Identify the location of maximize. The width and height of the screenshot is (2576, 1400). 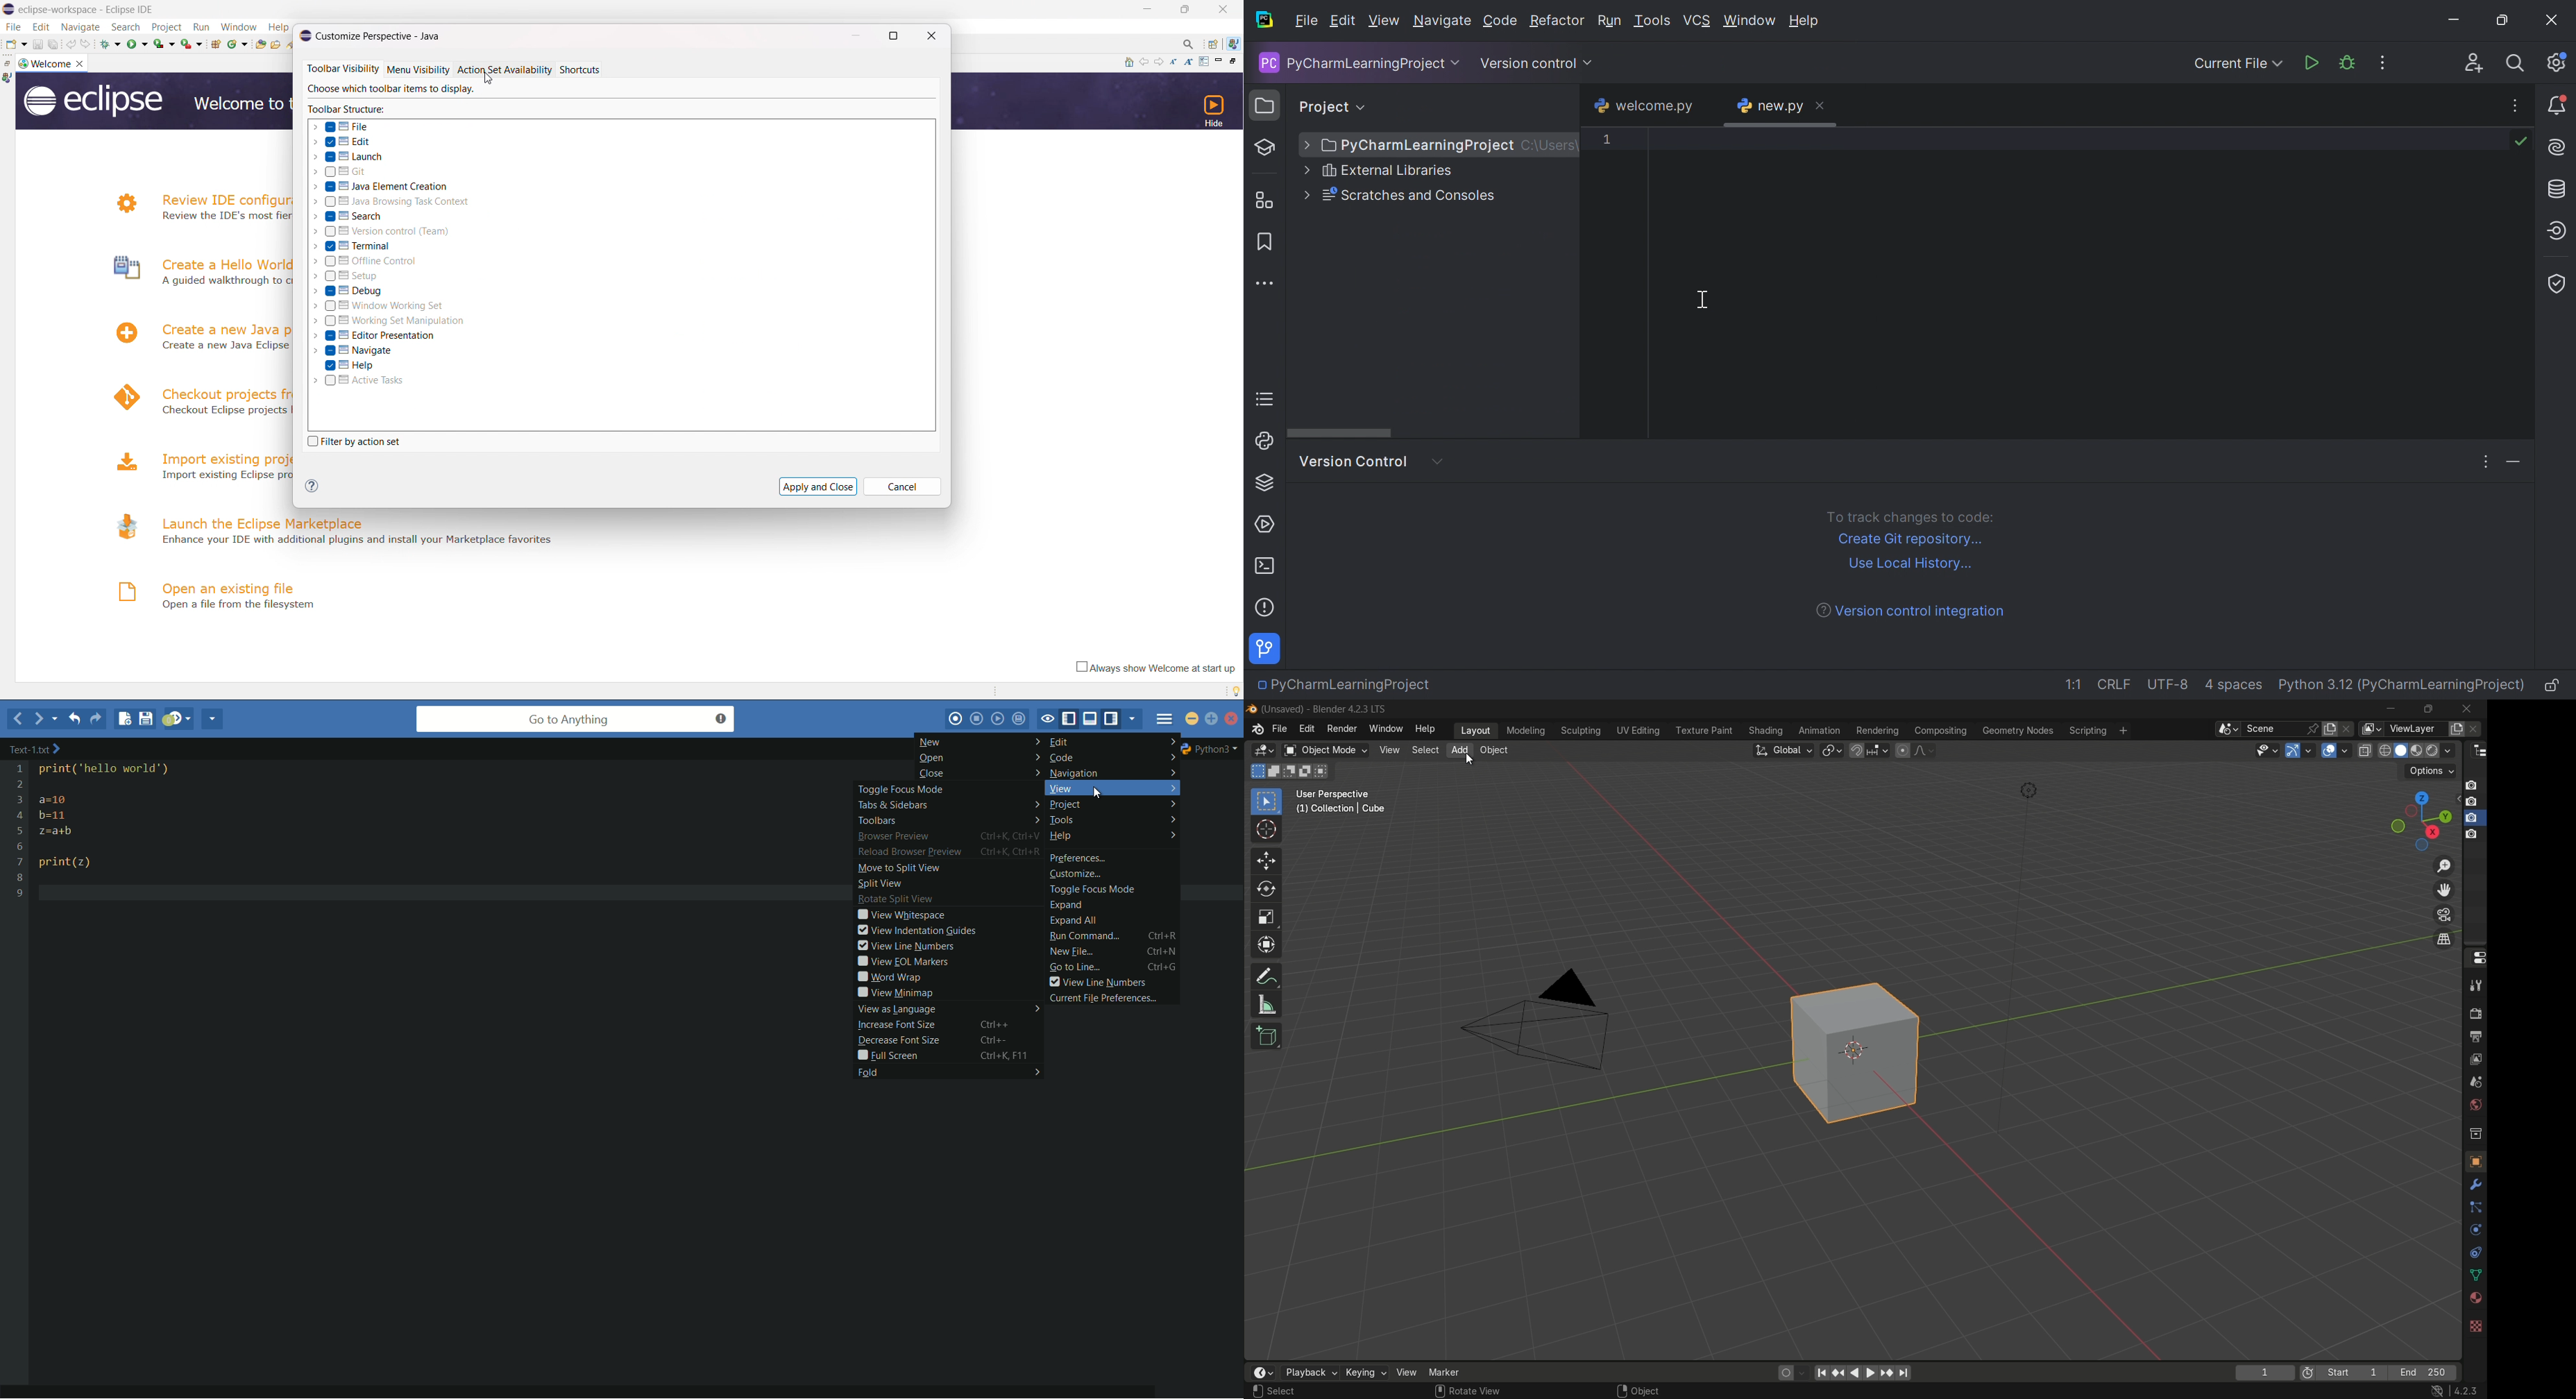
(1186, 10).